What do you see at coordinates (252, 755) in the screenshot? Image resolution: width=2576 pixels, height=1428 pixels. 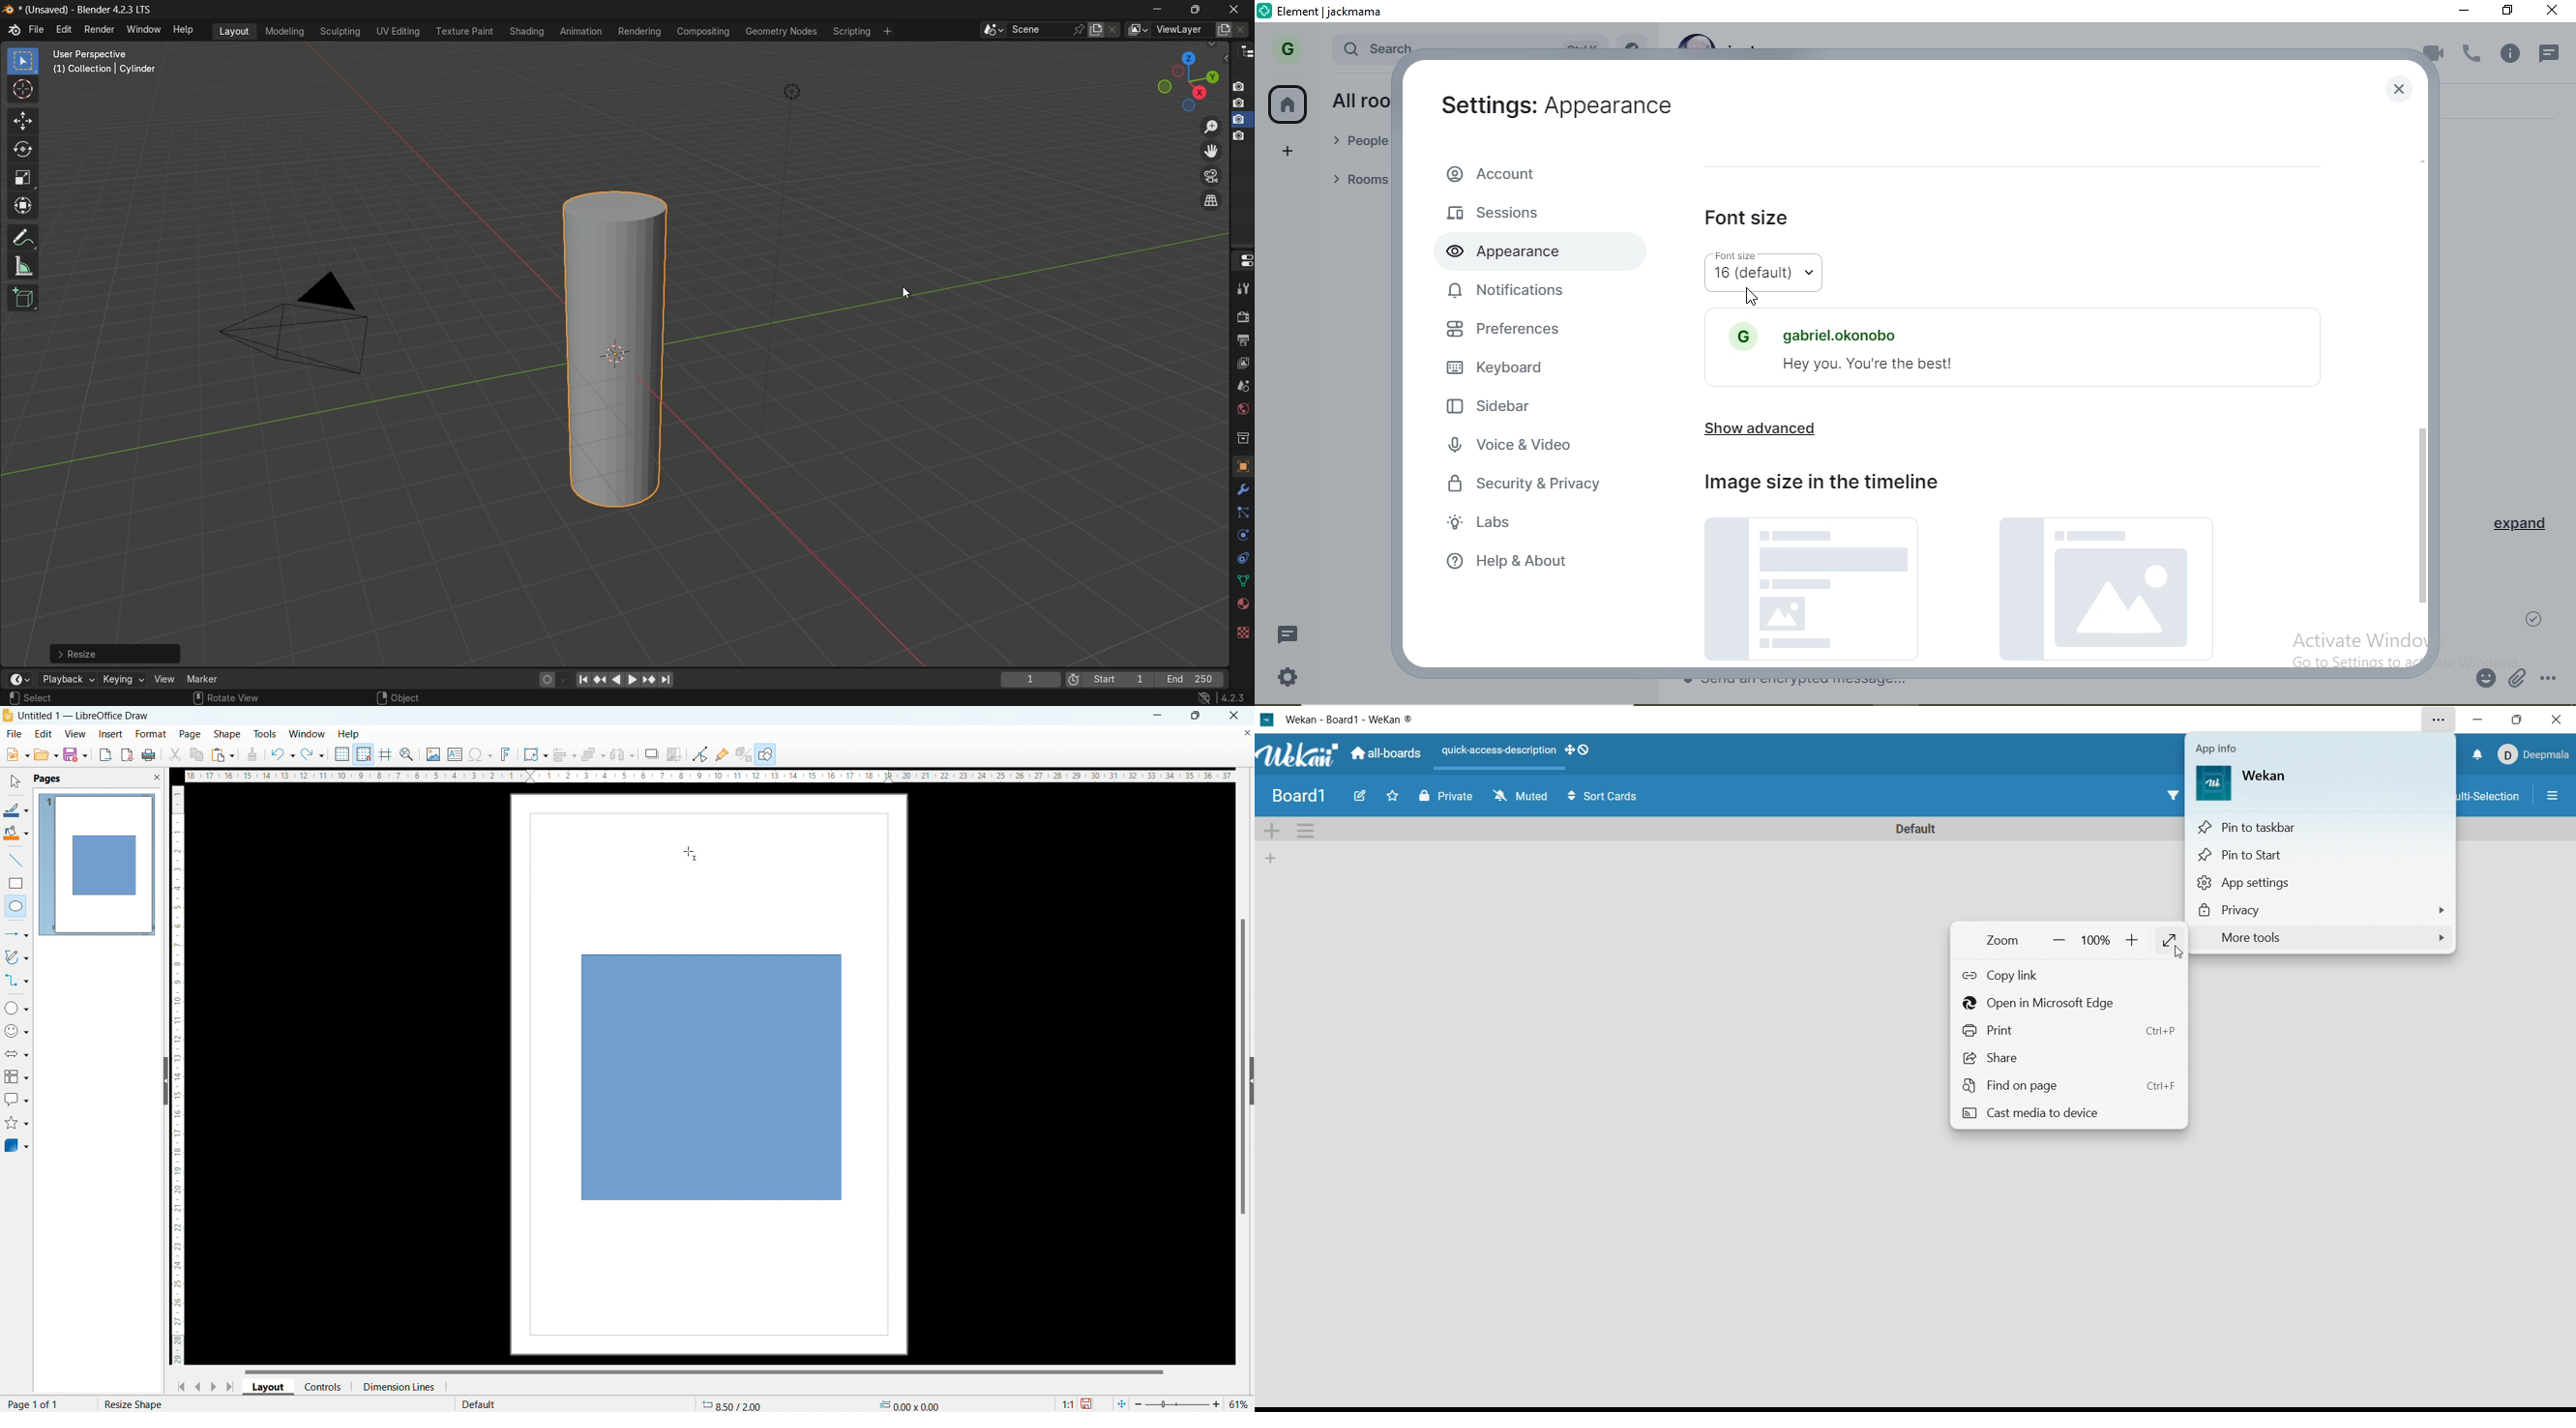 I see `clone formatting` at bounding box center [252, 755].